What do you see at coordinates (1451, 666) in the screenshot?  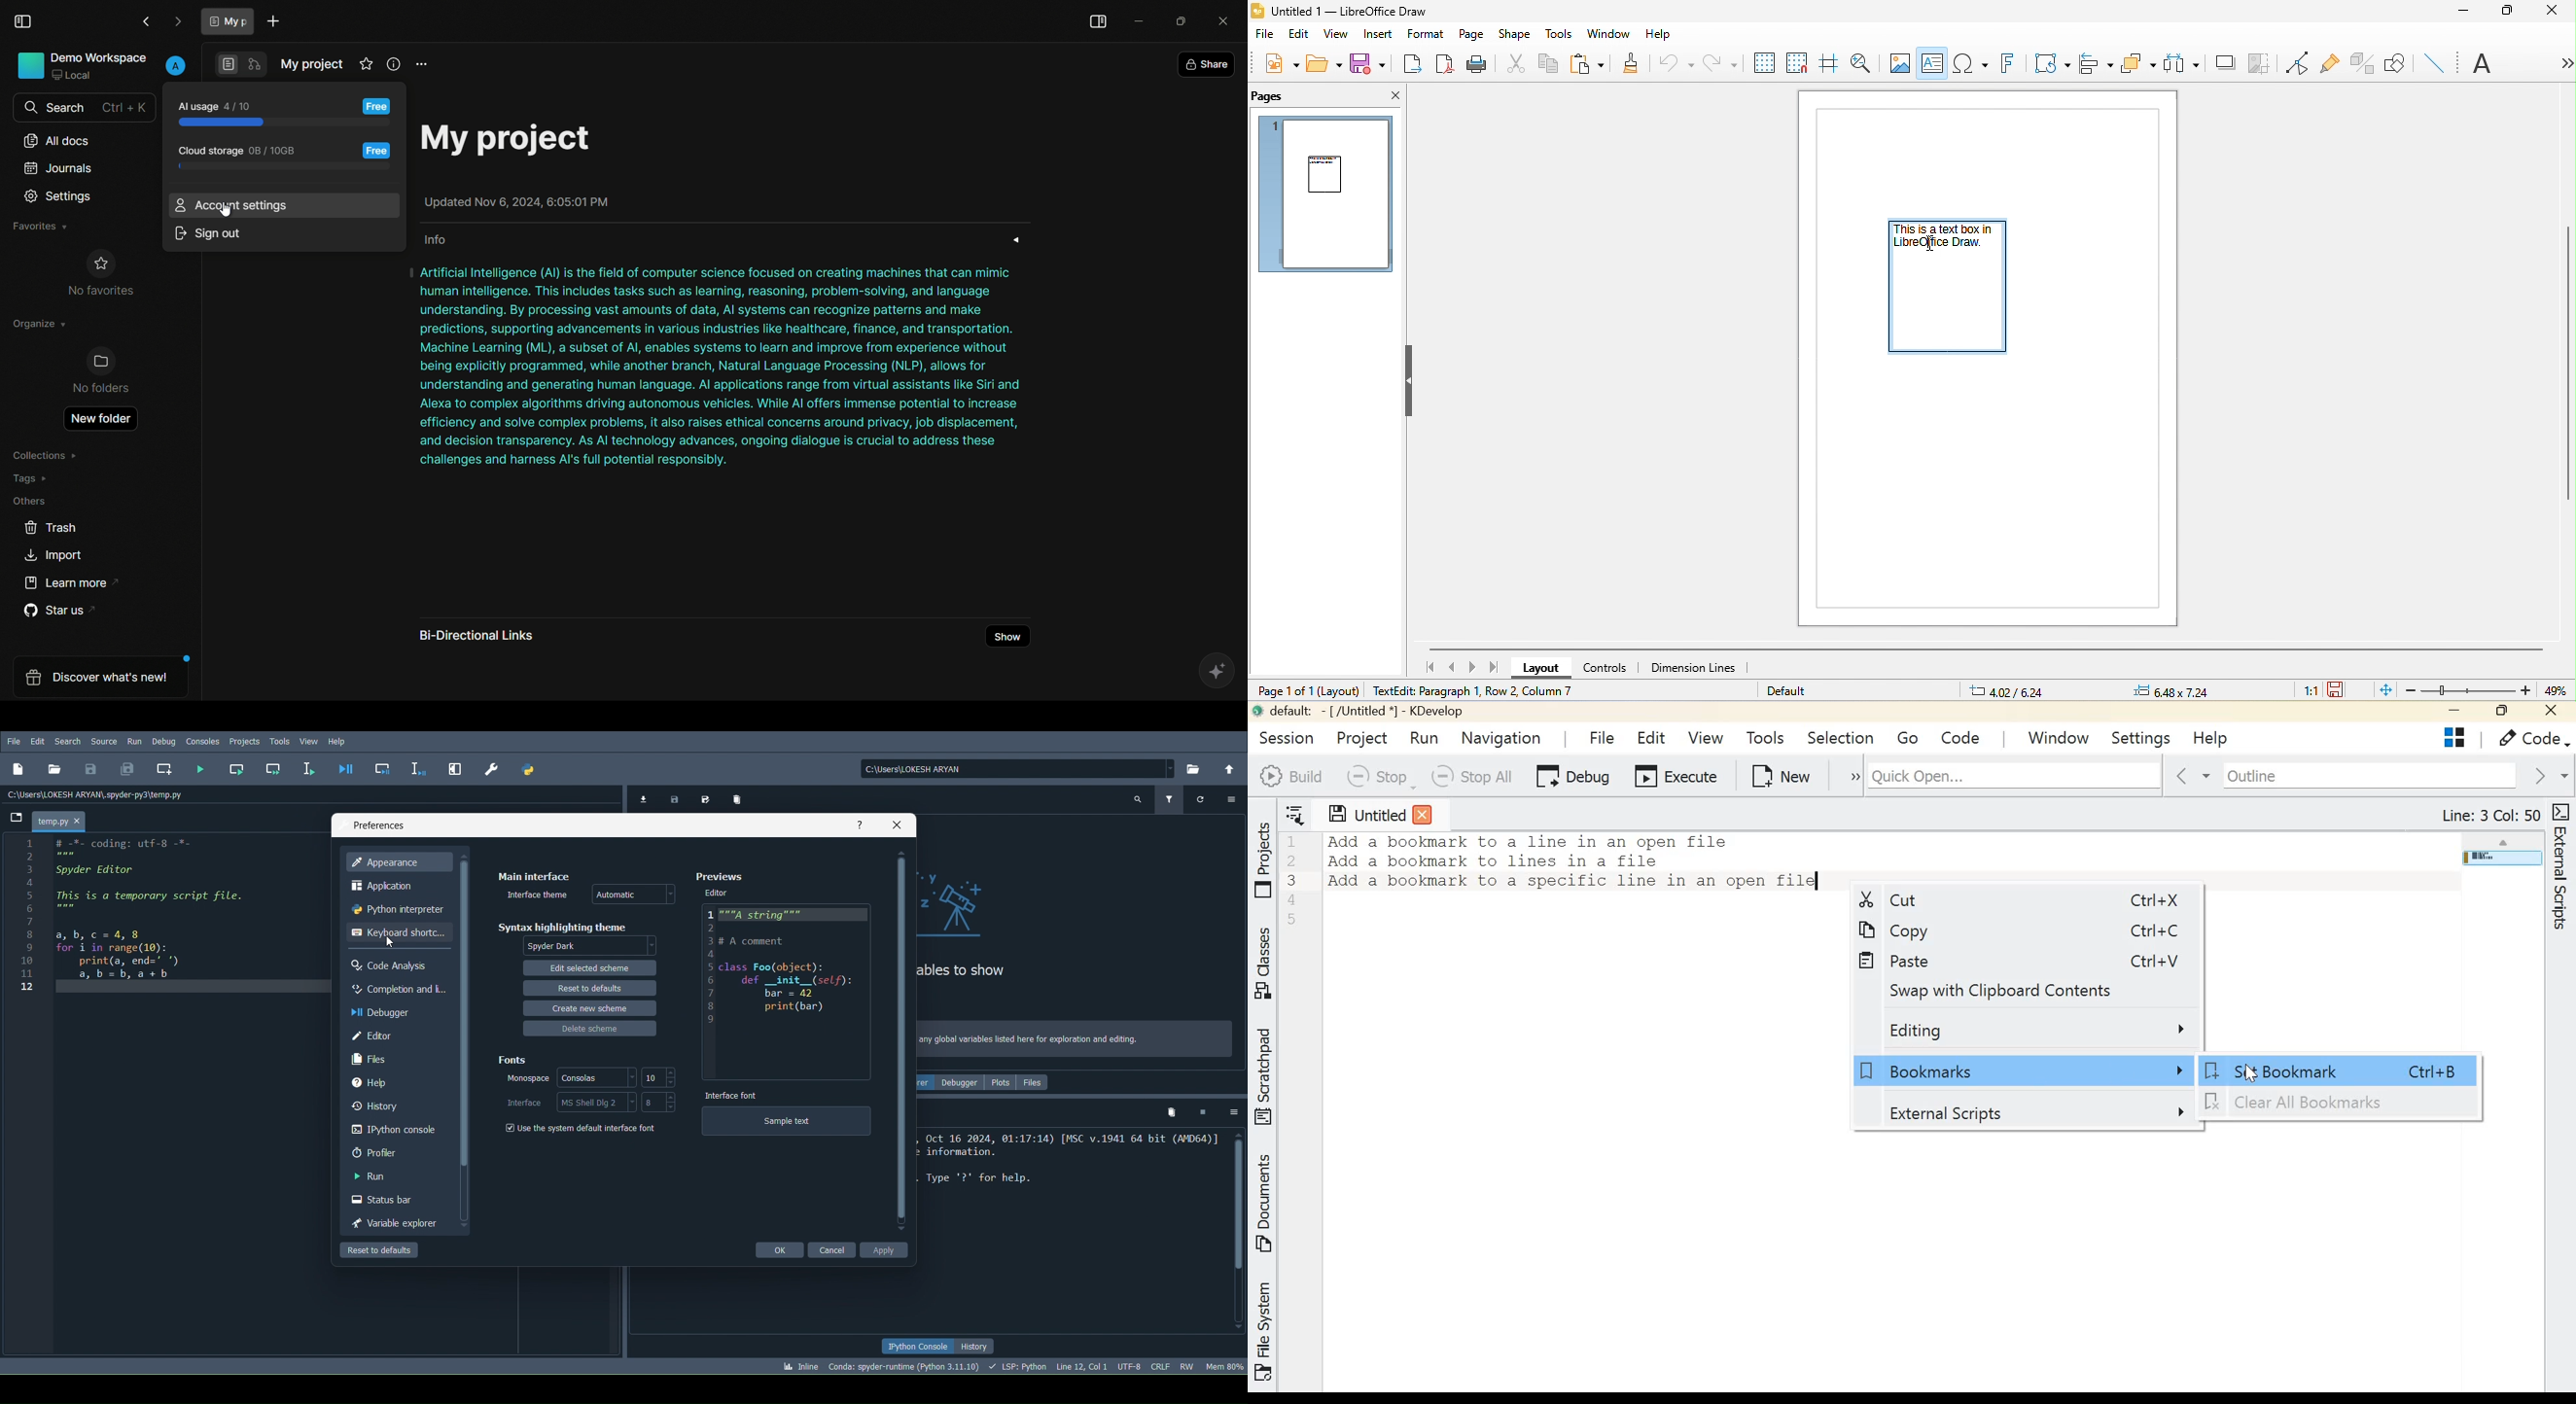 I see `previous page` at bounding box center [1451, 666].